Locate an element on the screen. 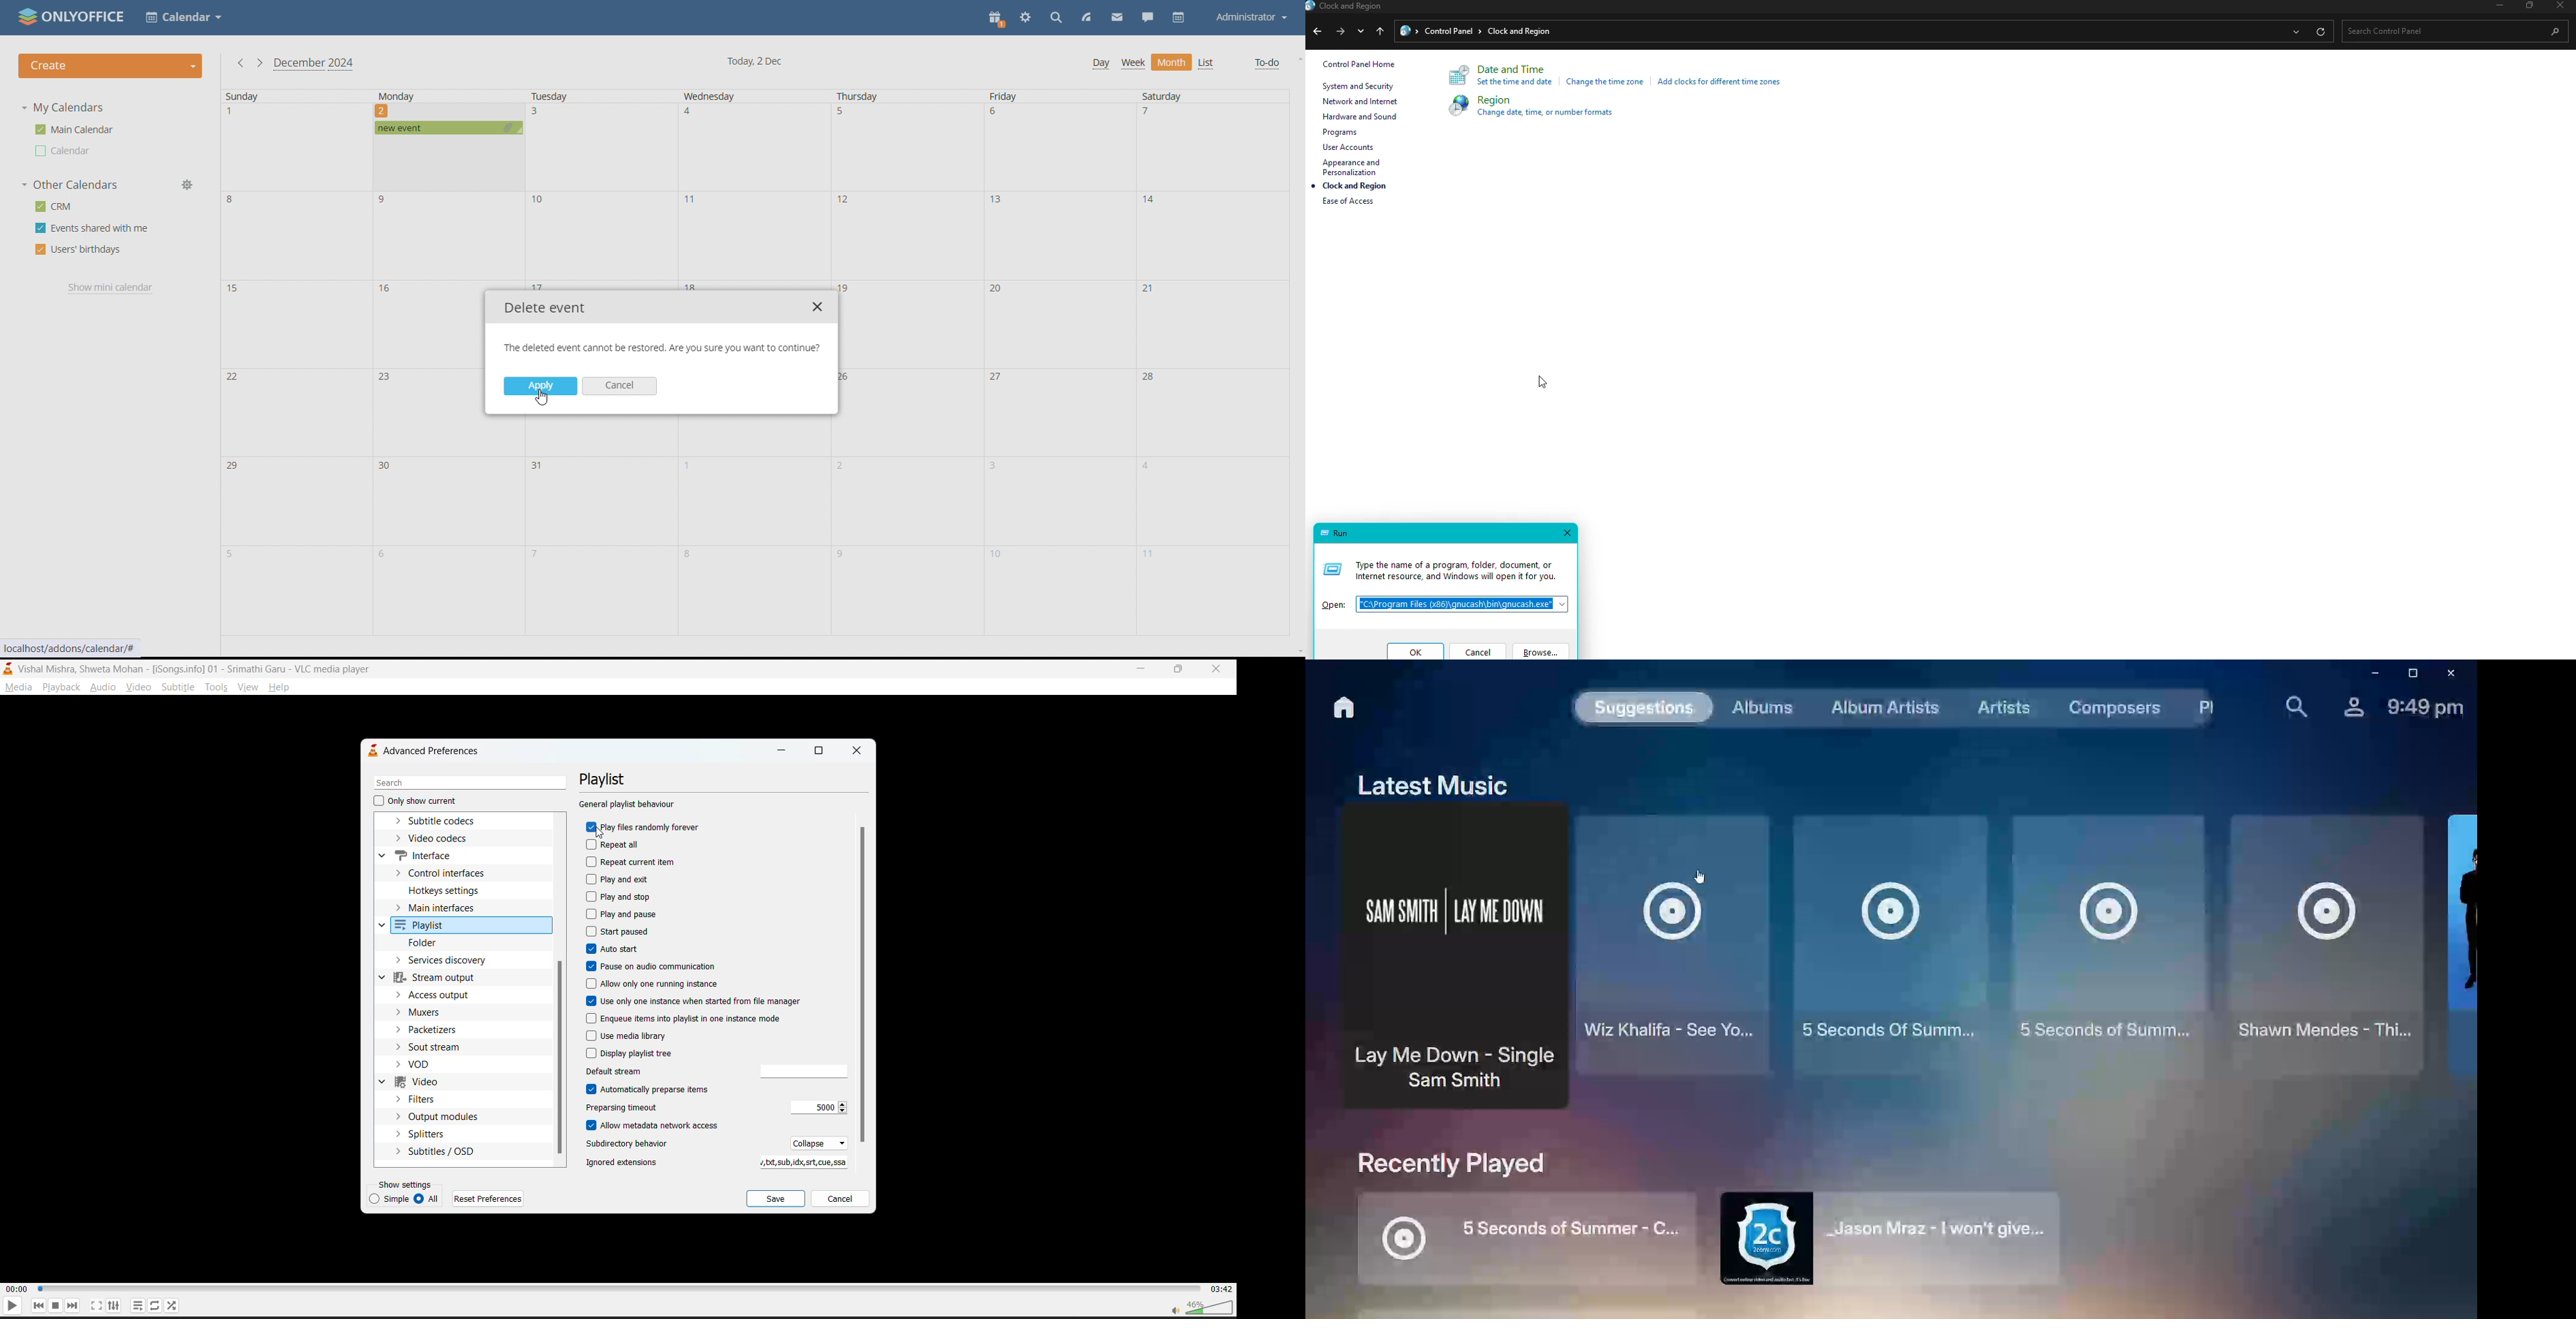 Image resolution: width=2576 pixels, height=1344 pixels. maximize is located at coordinates (1181, 669).